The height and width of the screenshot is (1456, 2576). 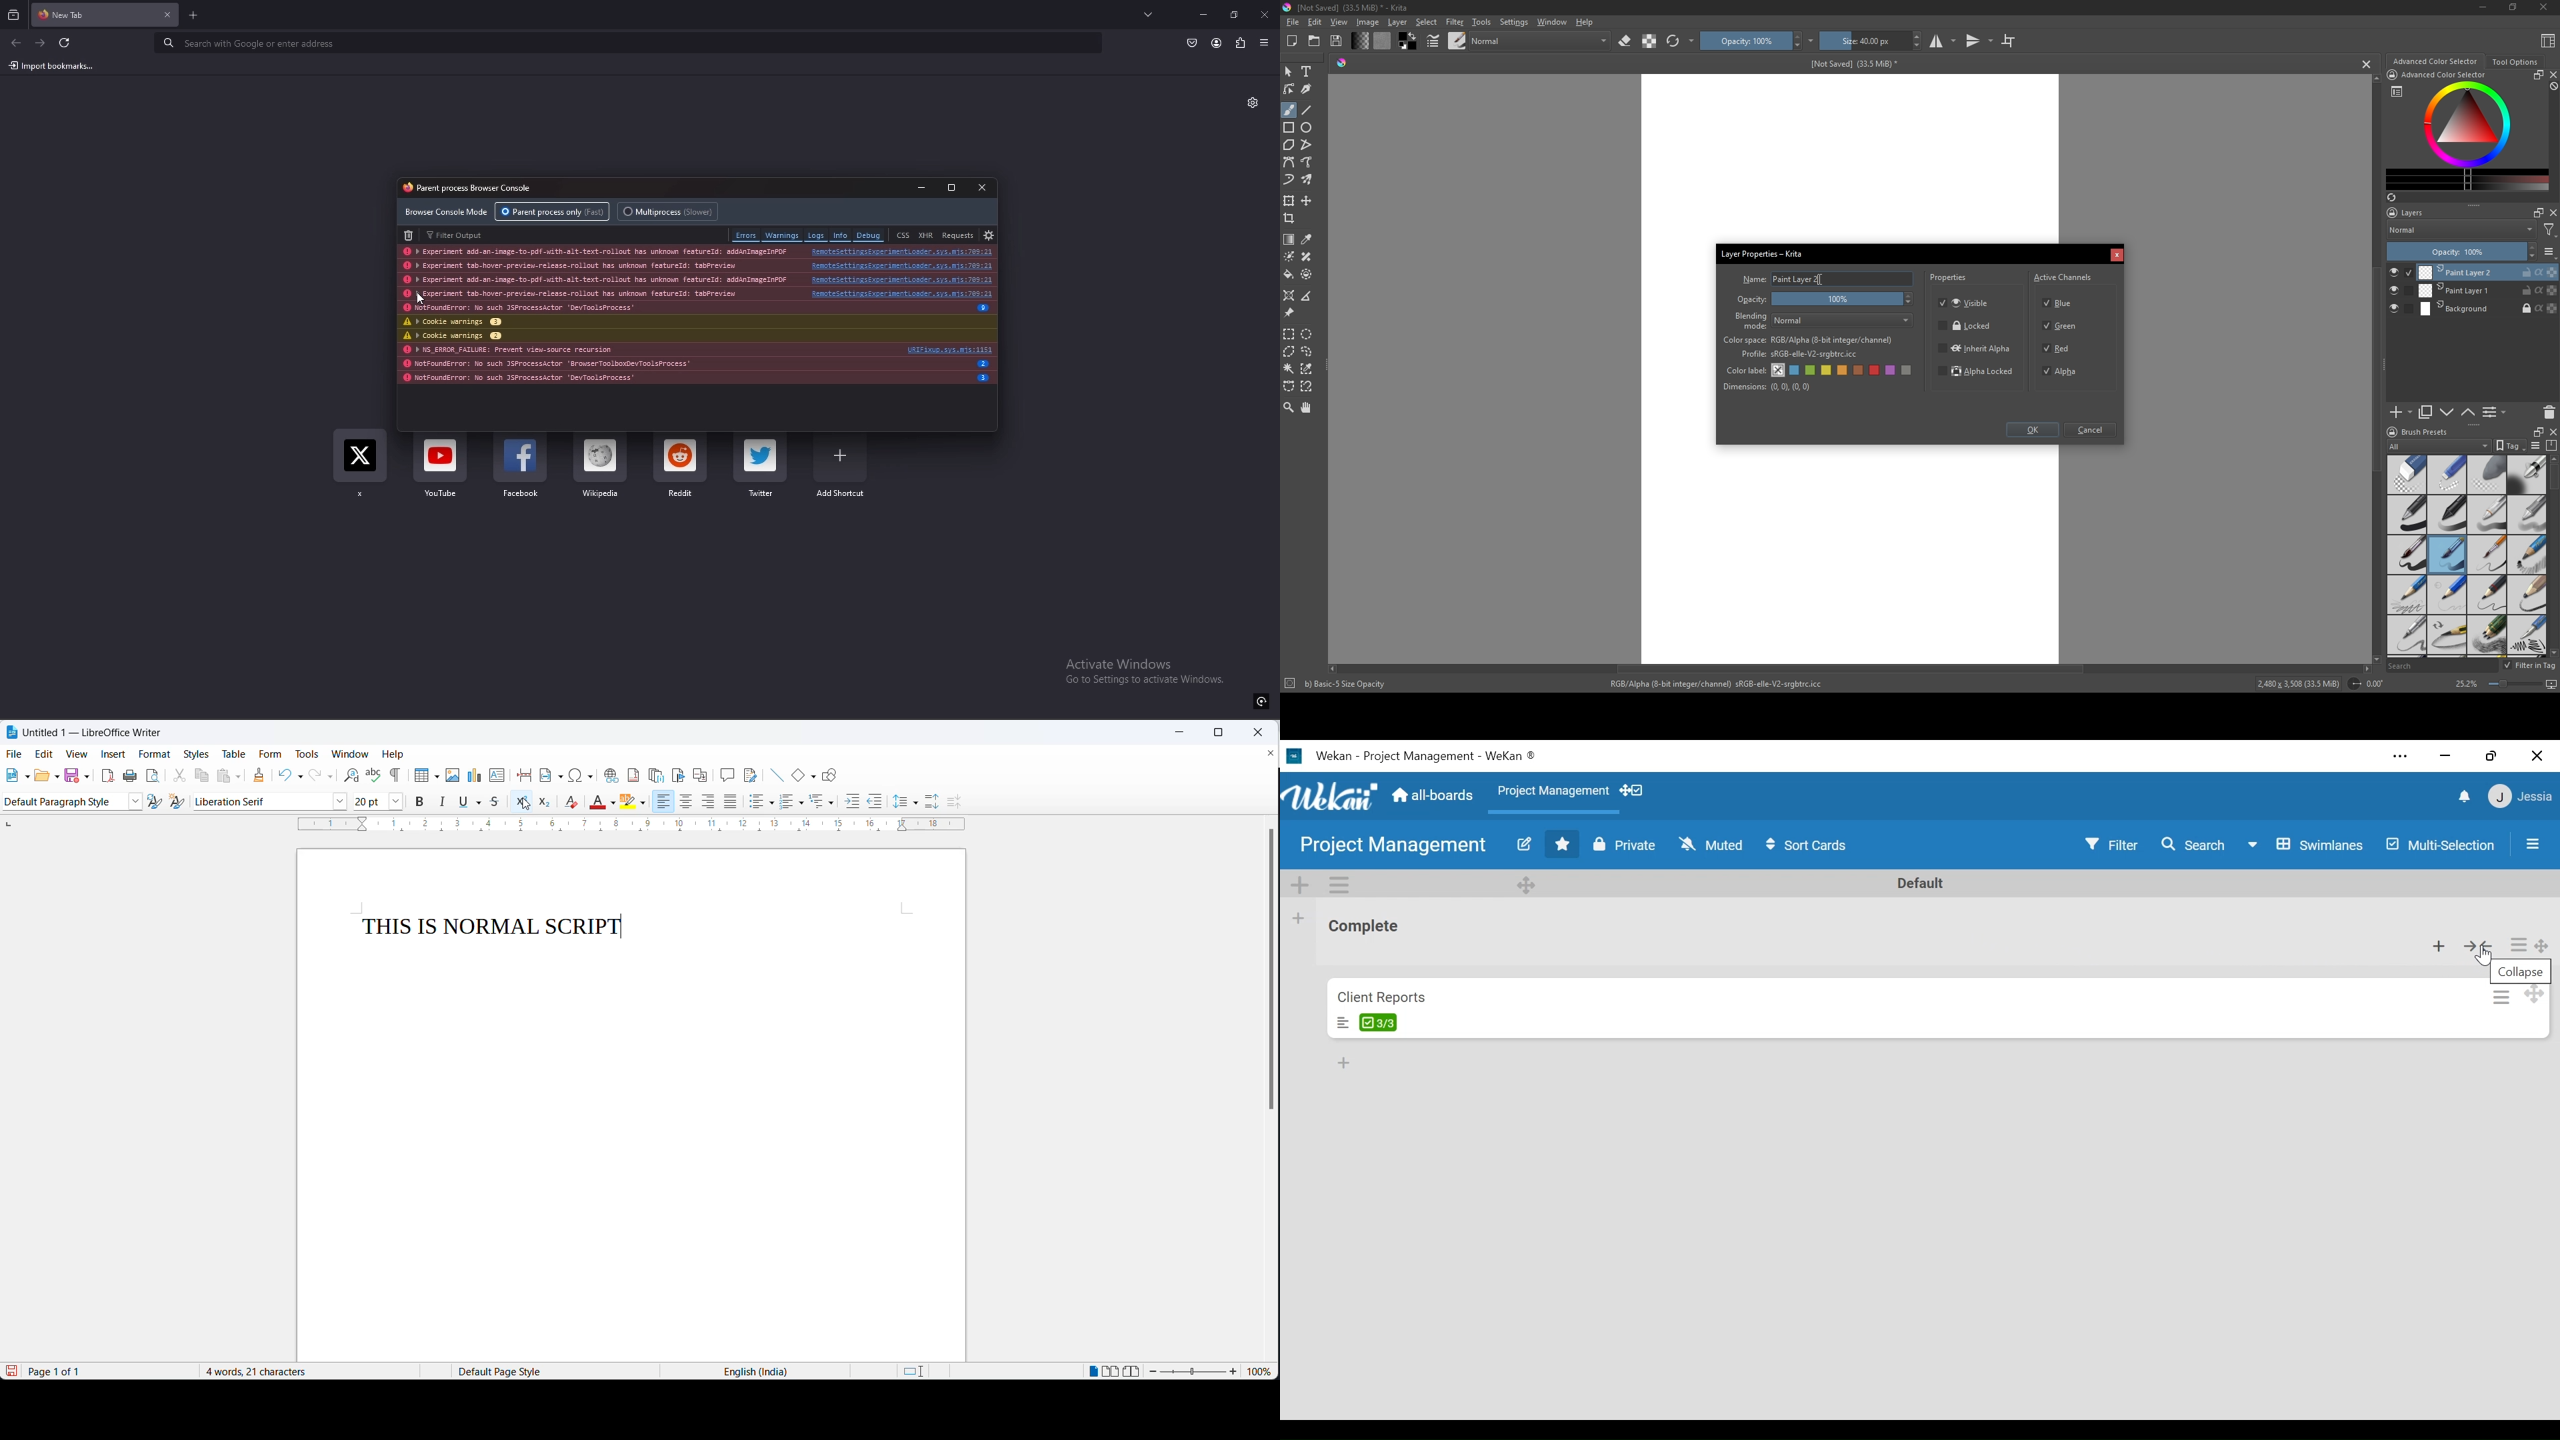 I want to click on filter, so click(x=2549, y=230).